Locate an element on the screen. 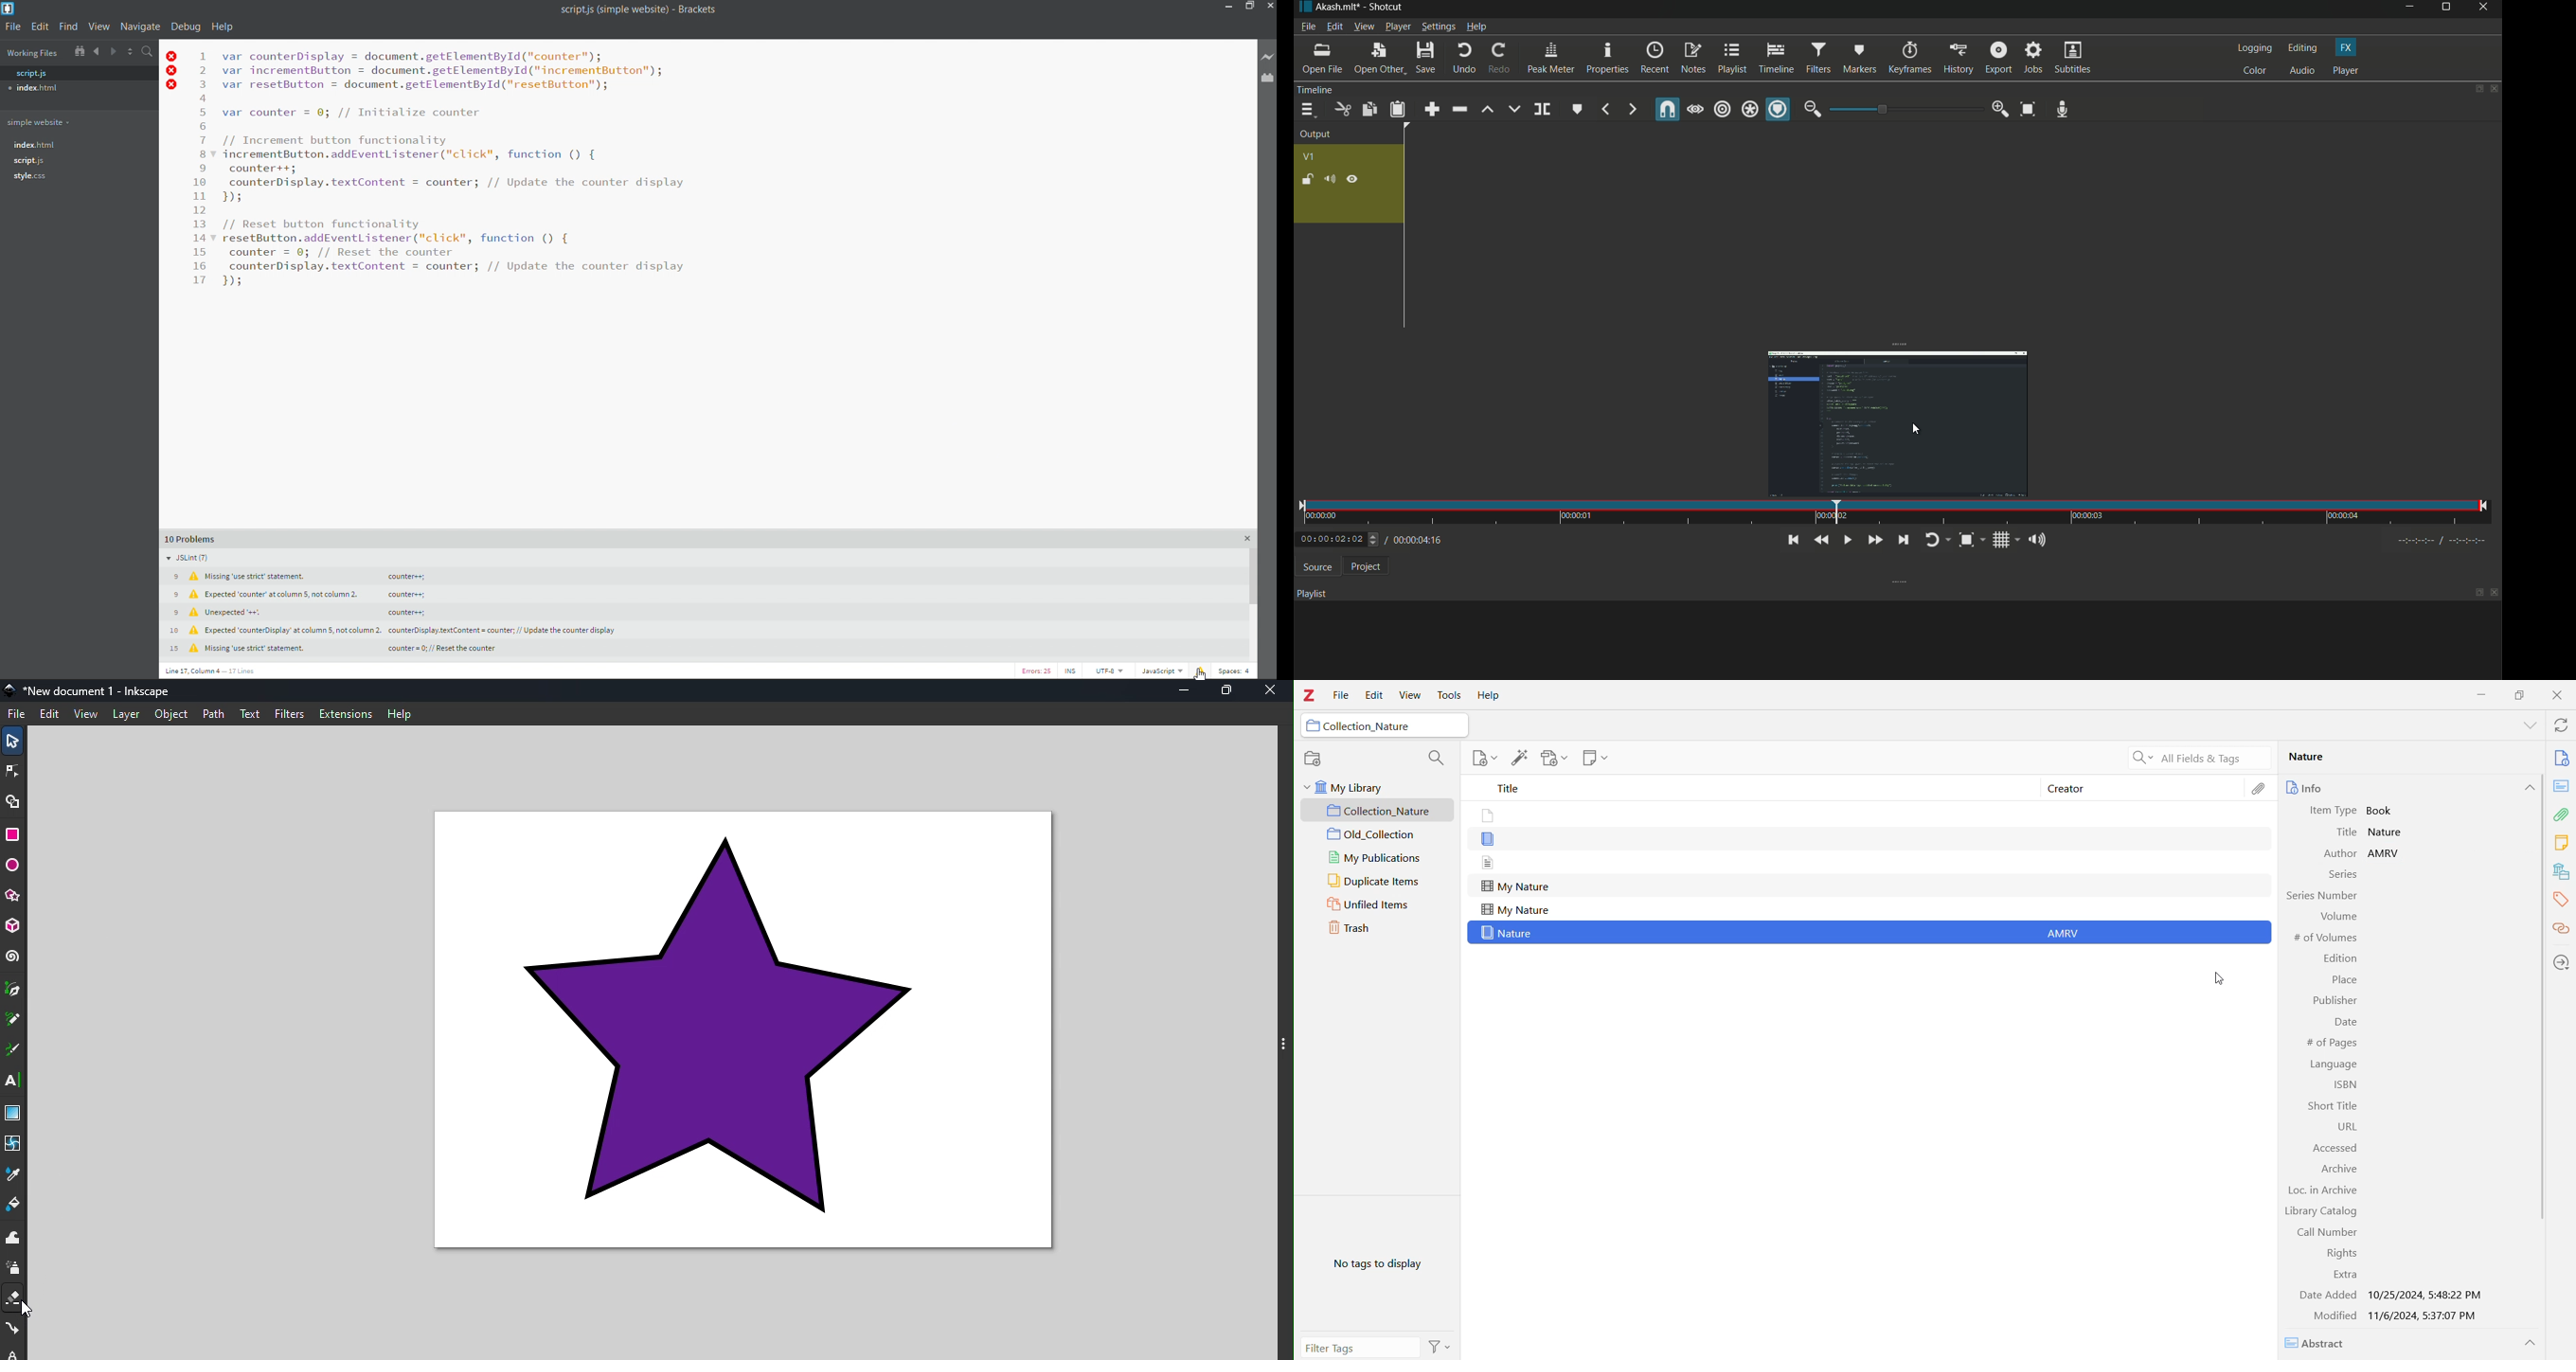  extensions is located at coordinates (347, 714).